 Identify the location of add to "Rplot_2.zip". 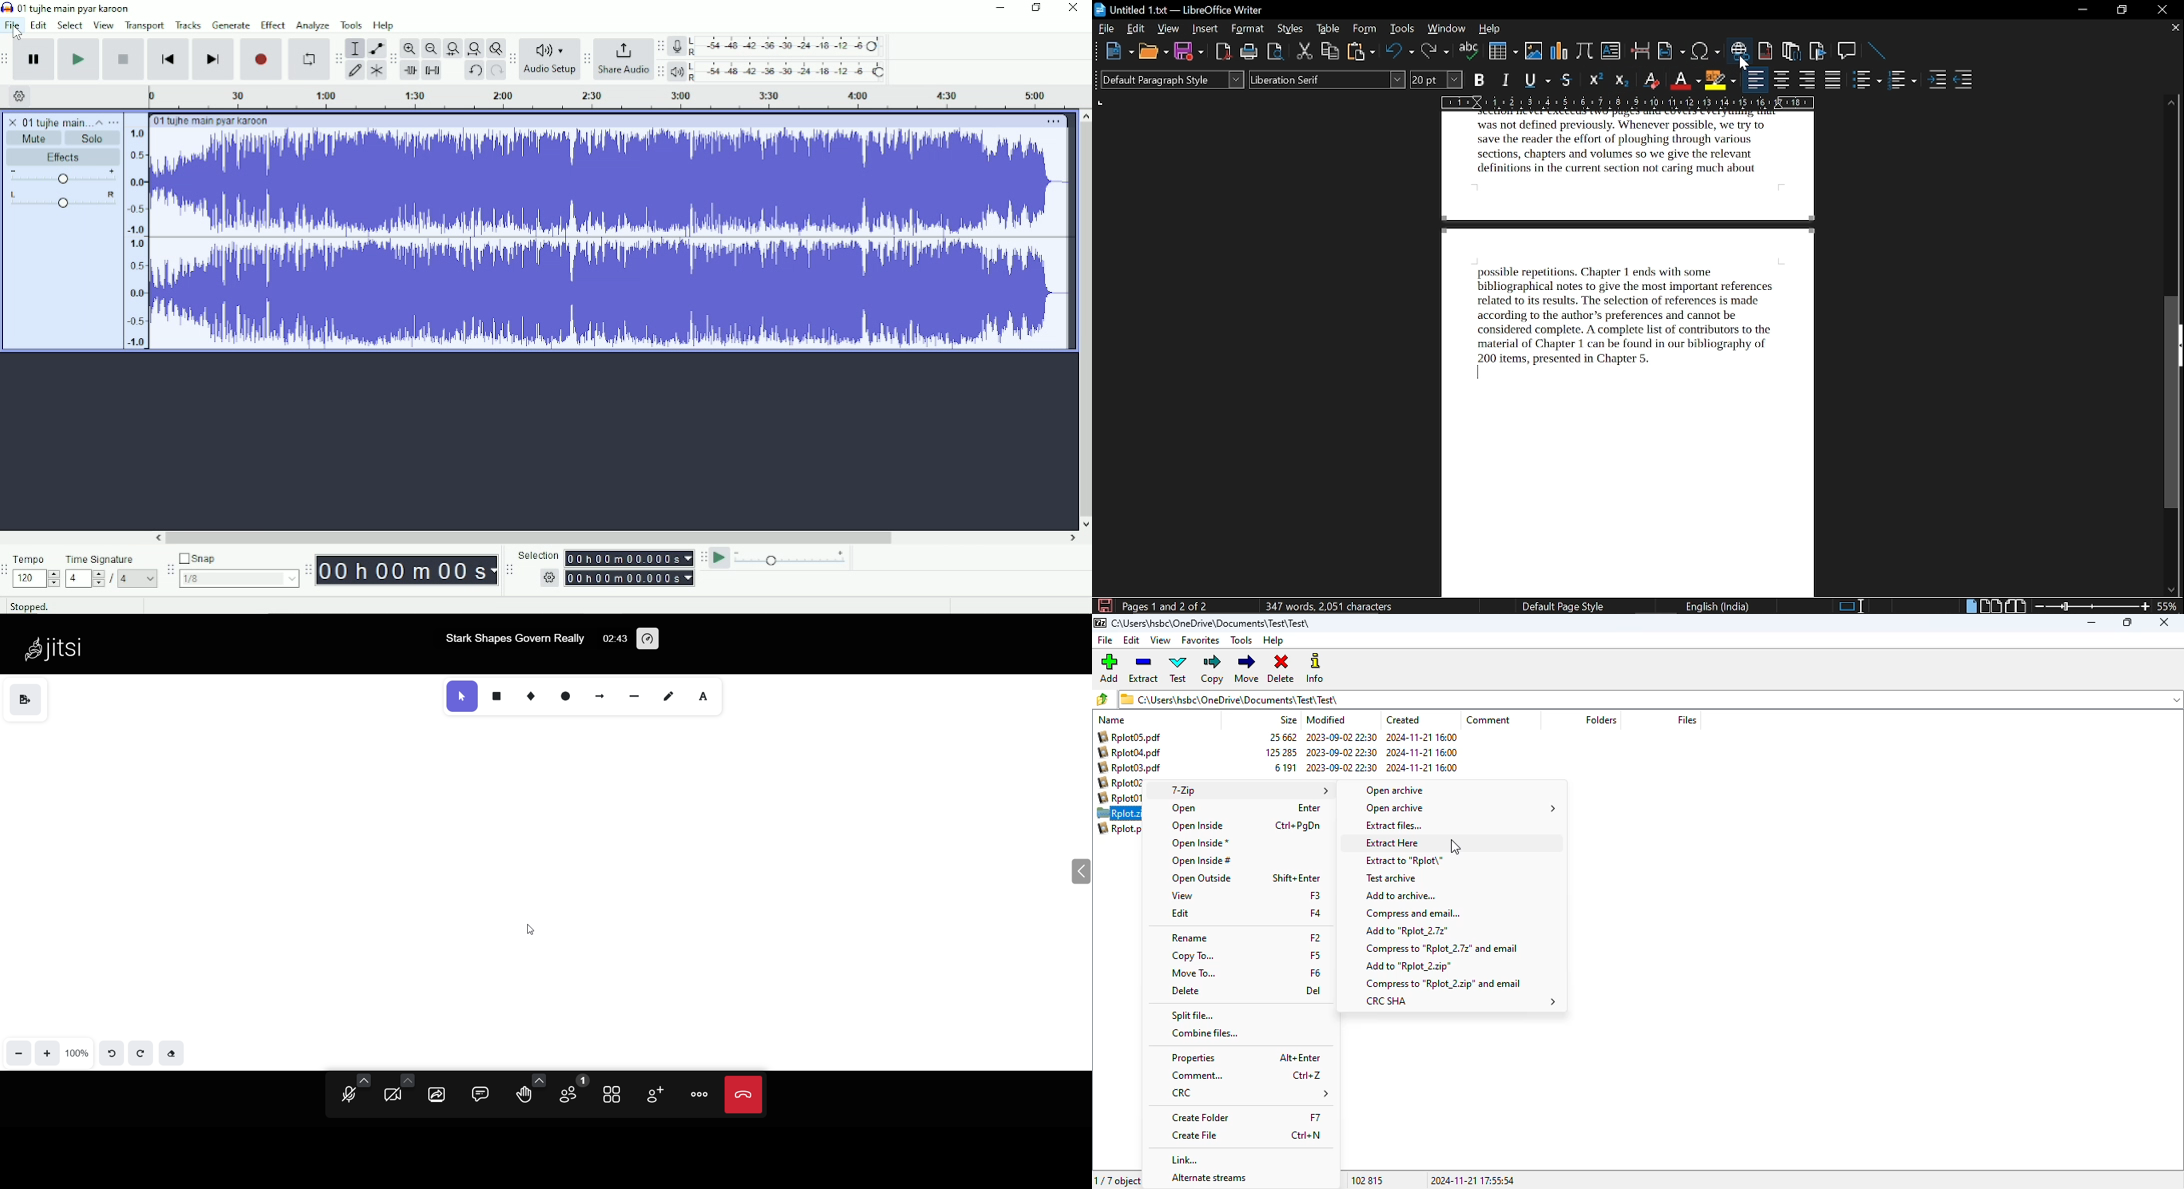
(1409, 967).